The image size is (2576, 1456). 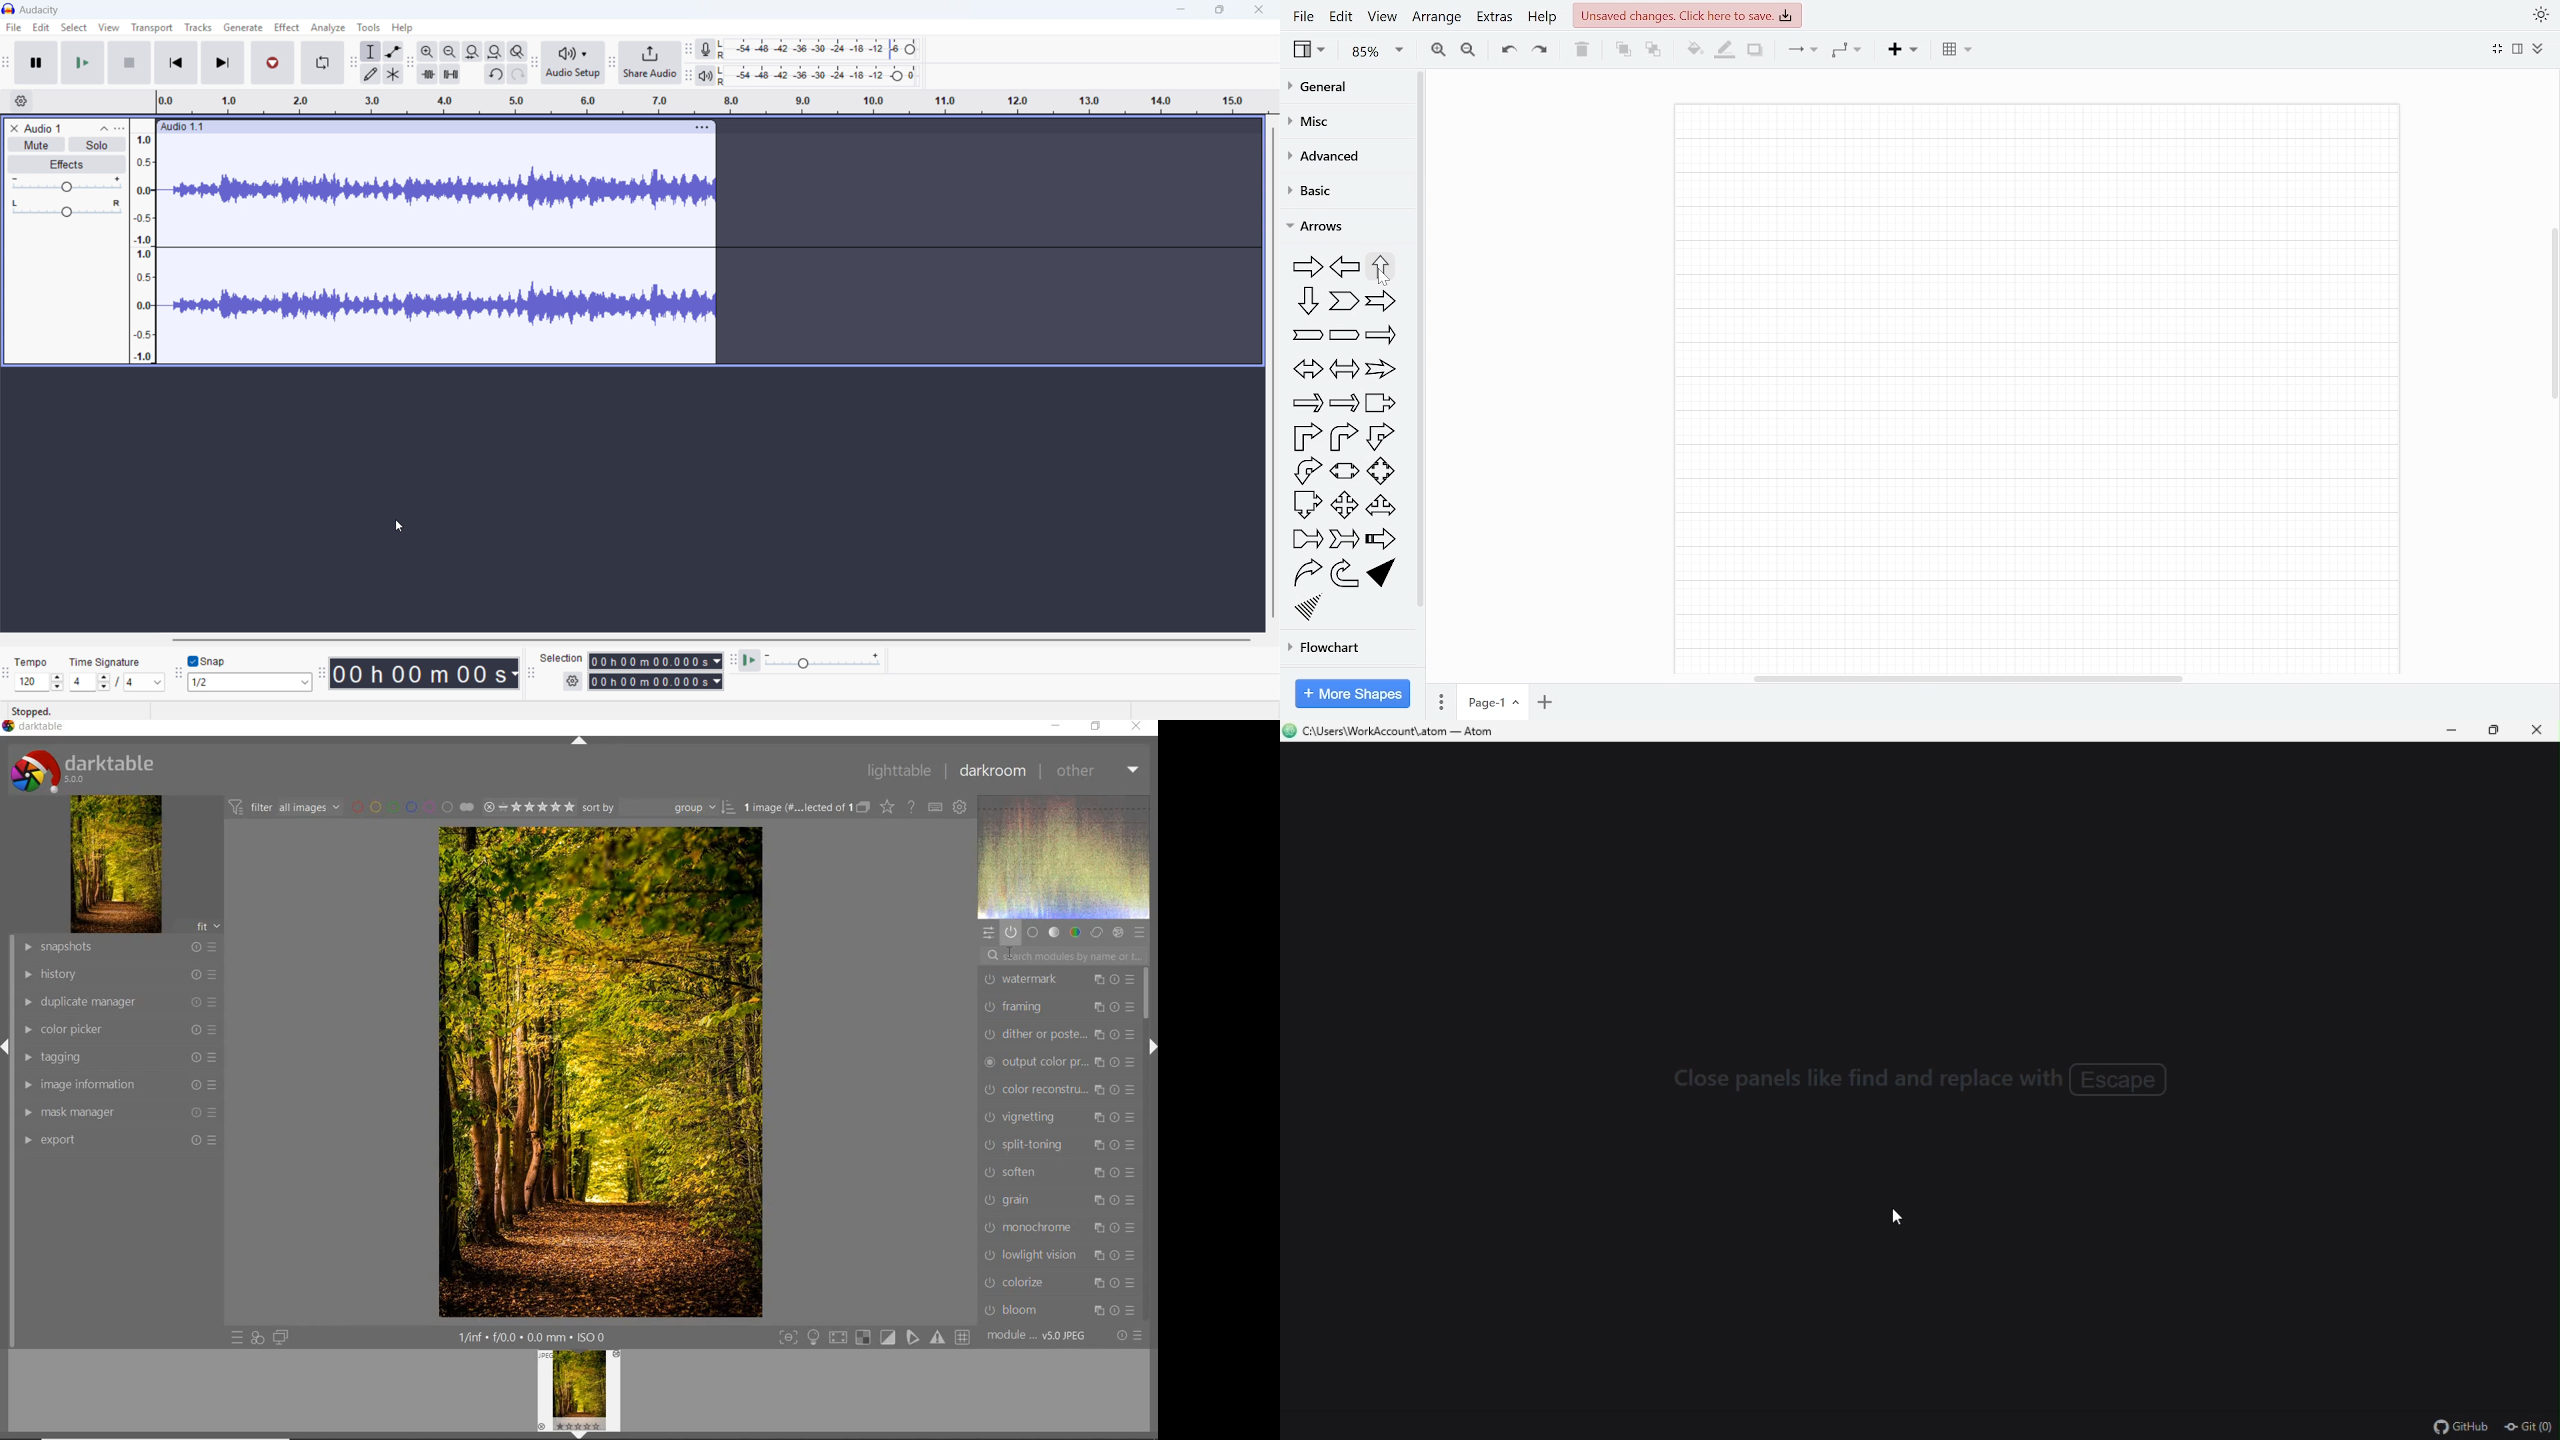 What do you see at coordinates (534, 1337) in the screenshot?
I see `other interface detail` at bounding box center [534, 1337].